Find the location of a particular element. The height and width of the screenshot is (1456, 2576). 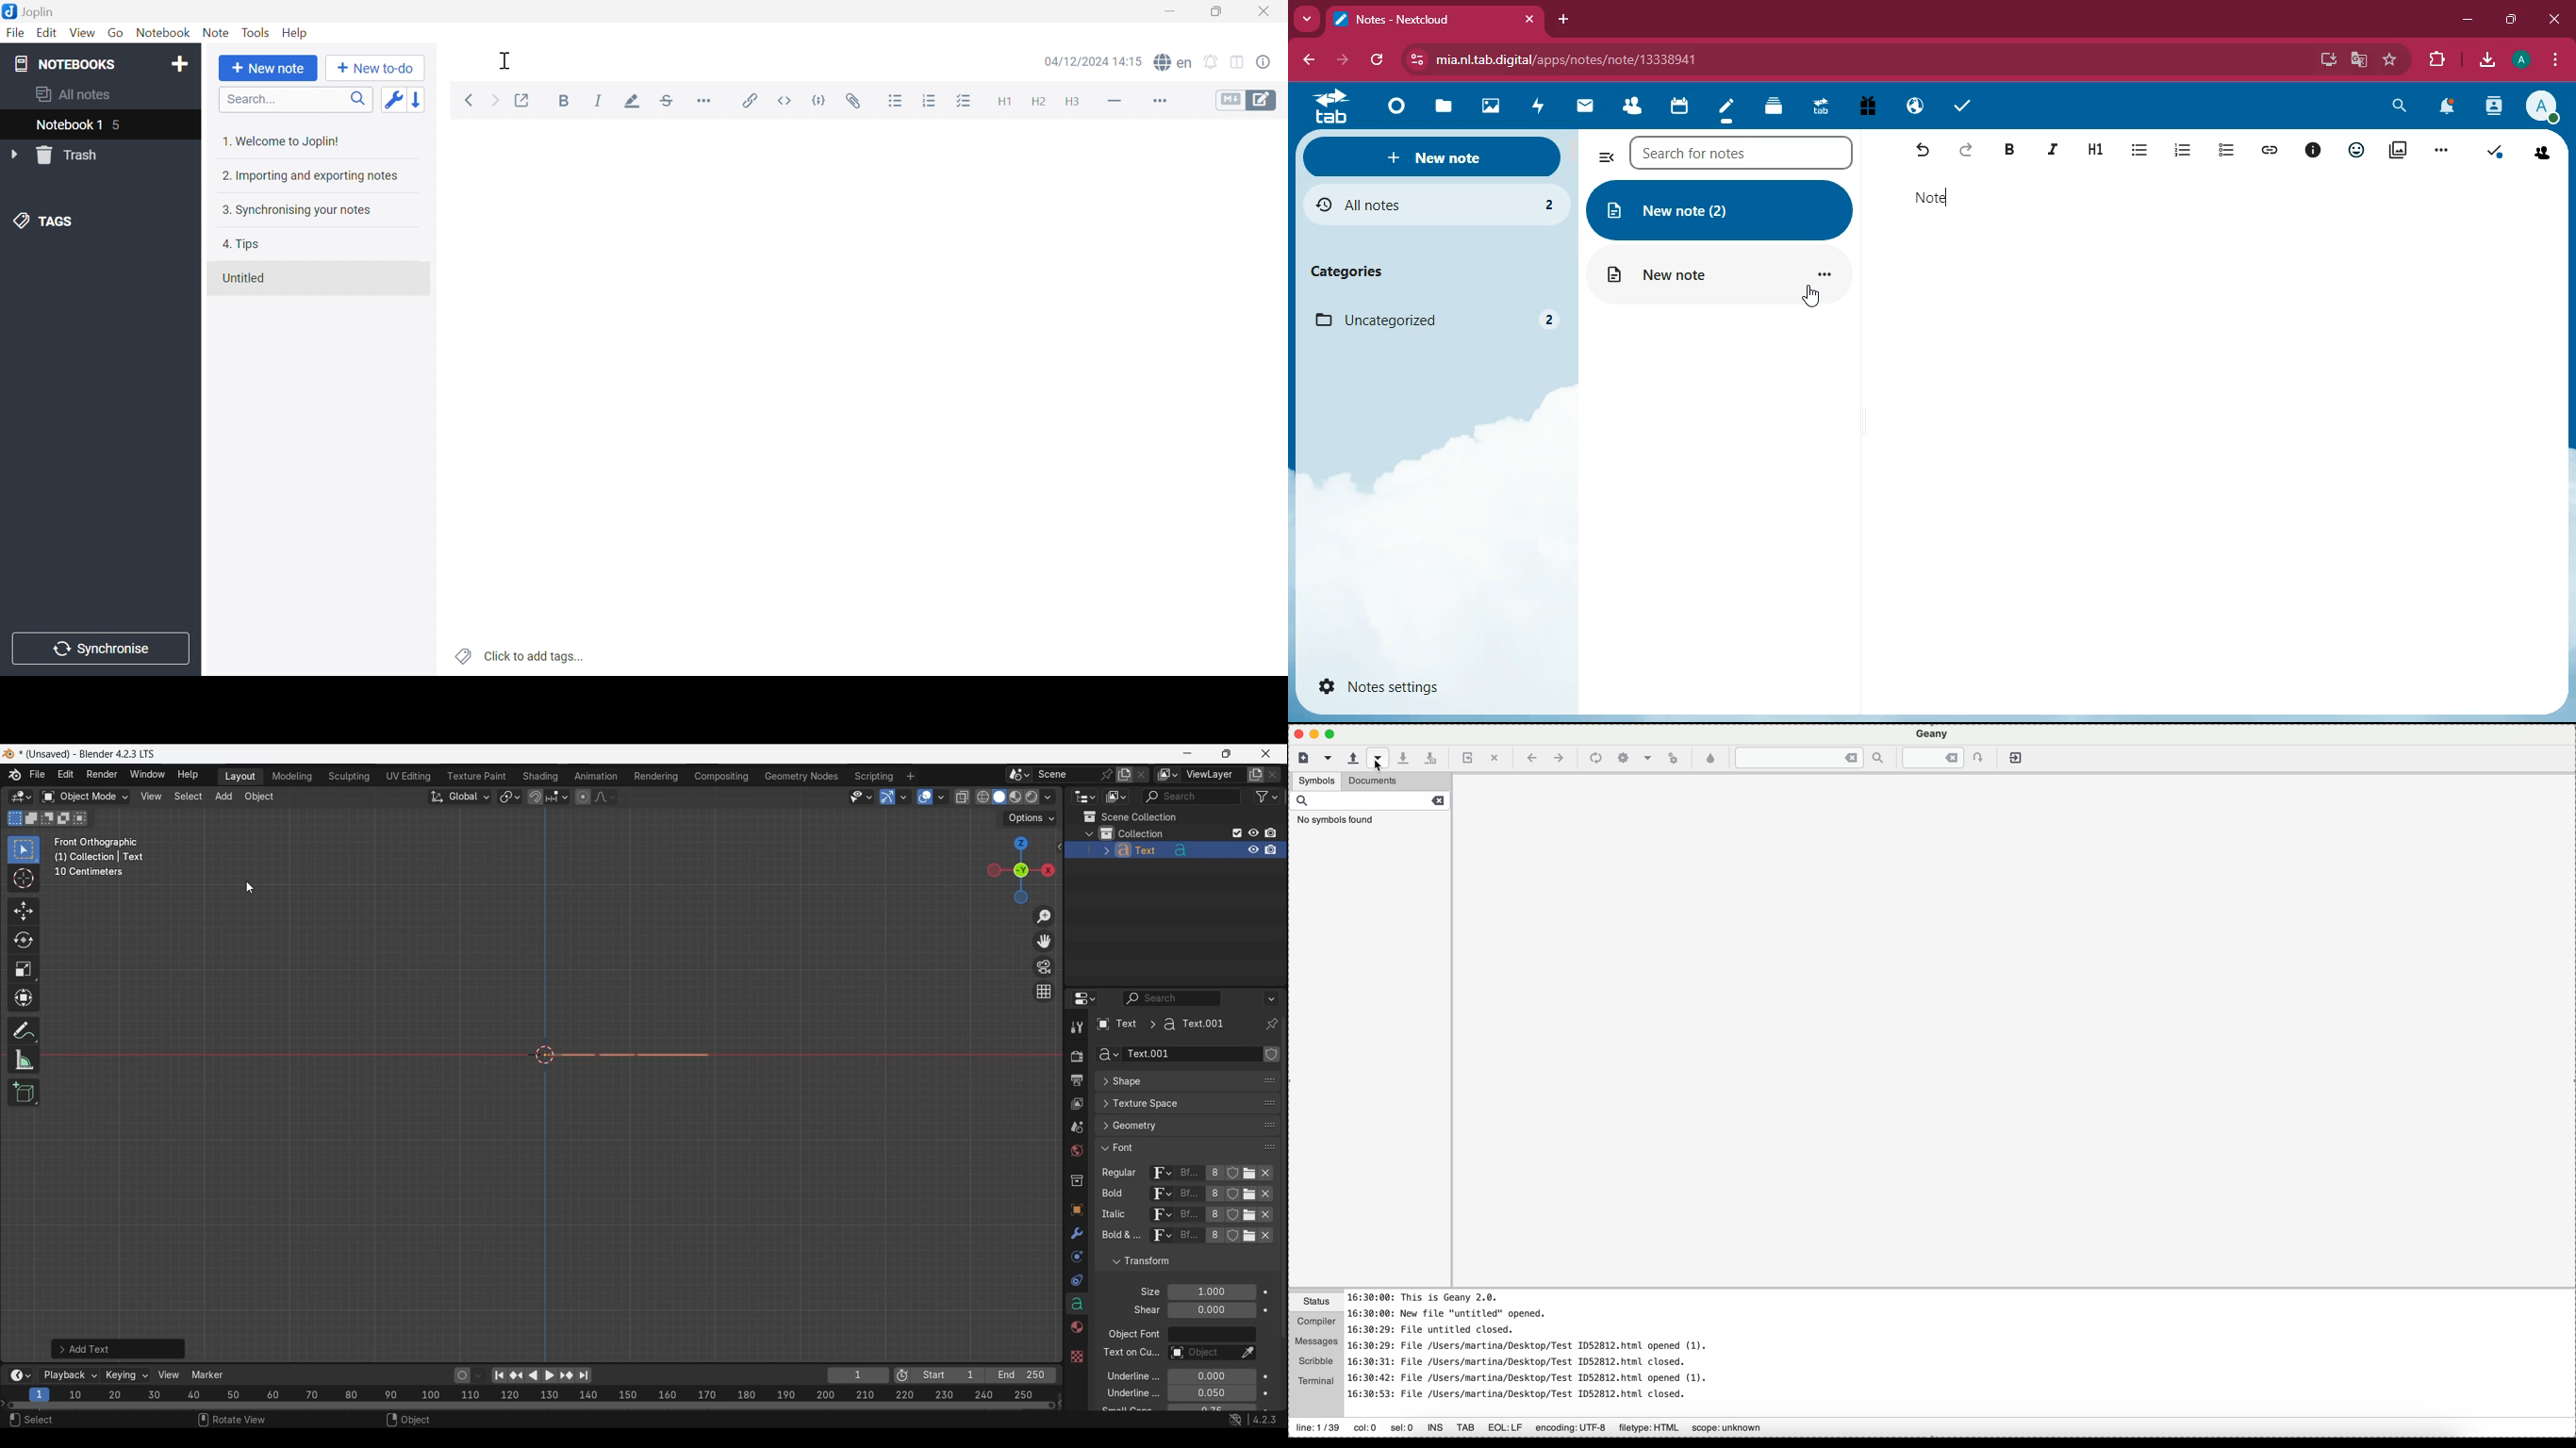

TAGS is located at coordinates (46, 219).